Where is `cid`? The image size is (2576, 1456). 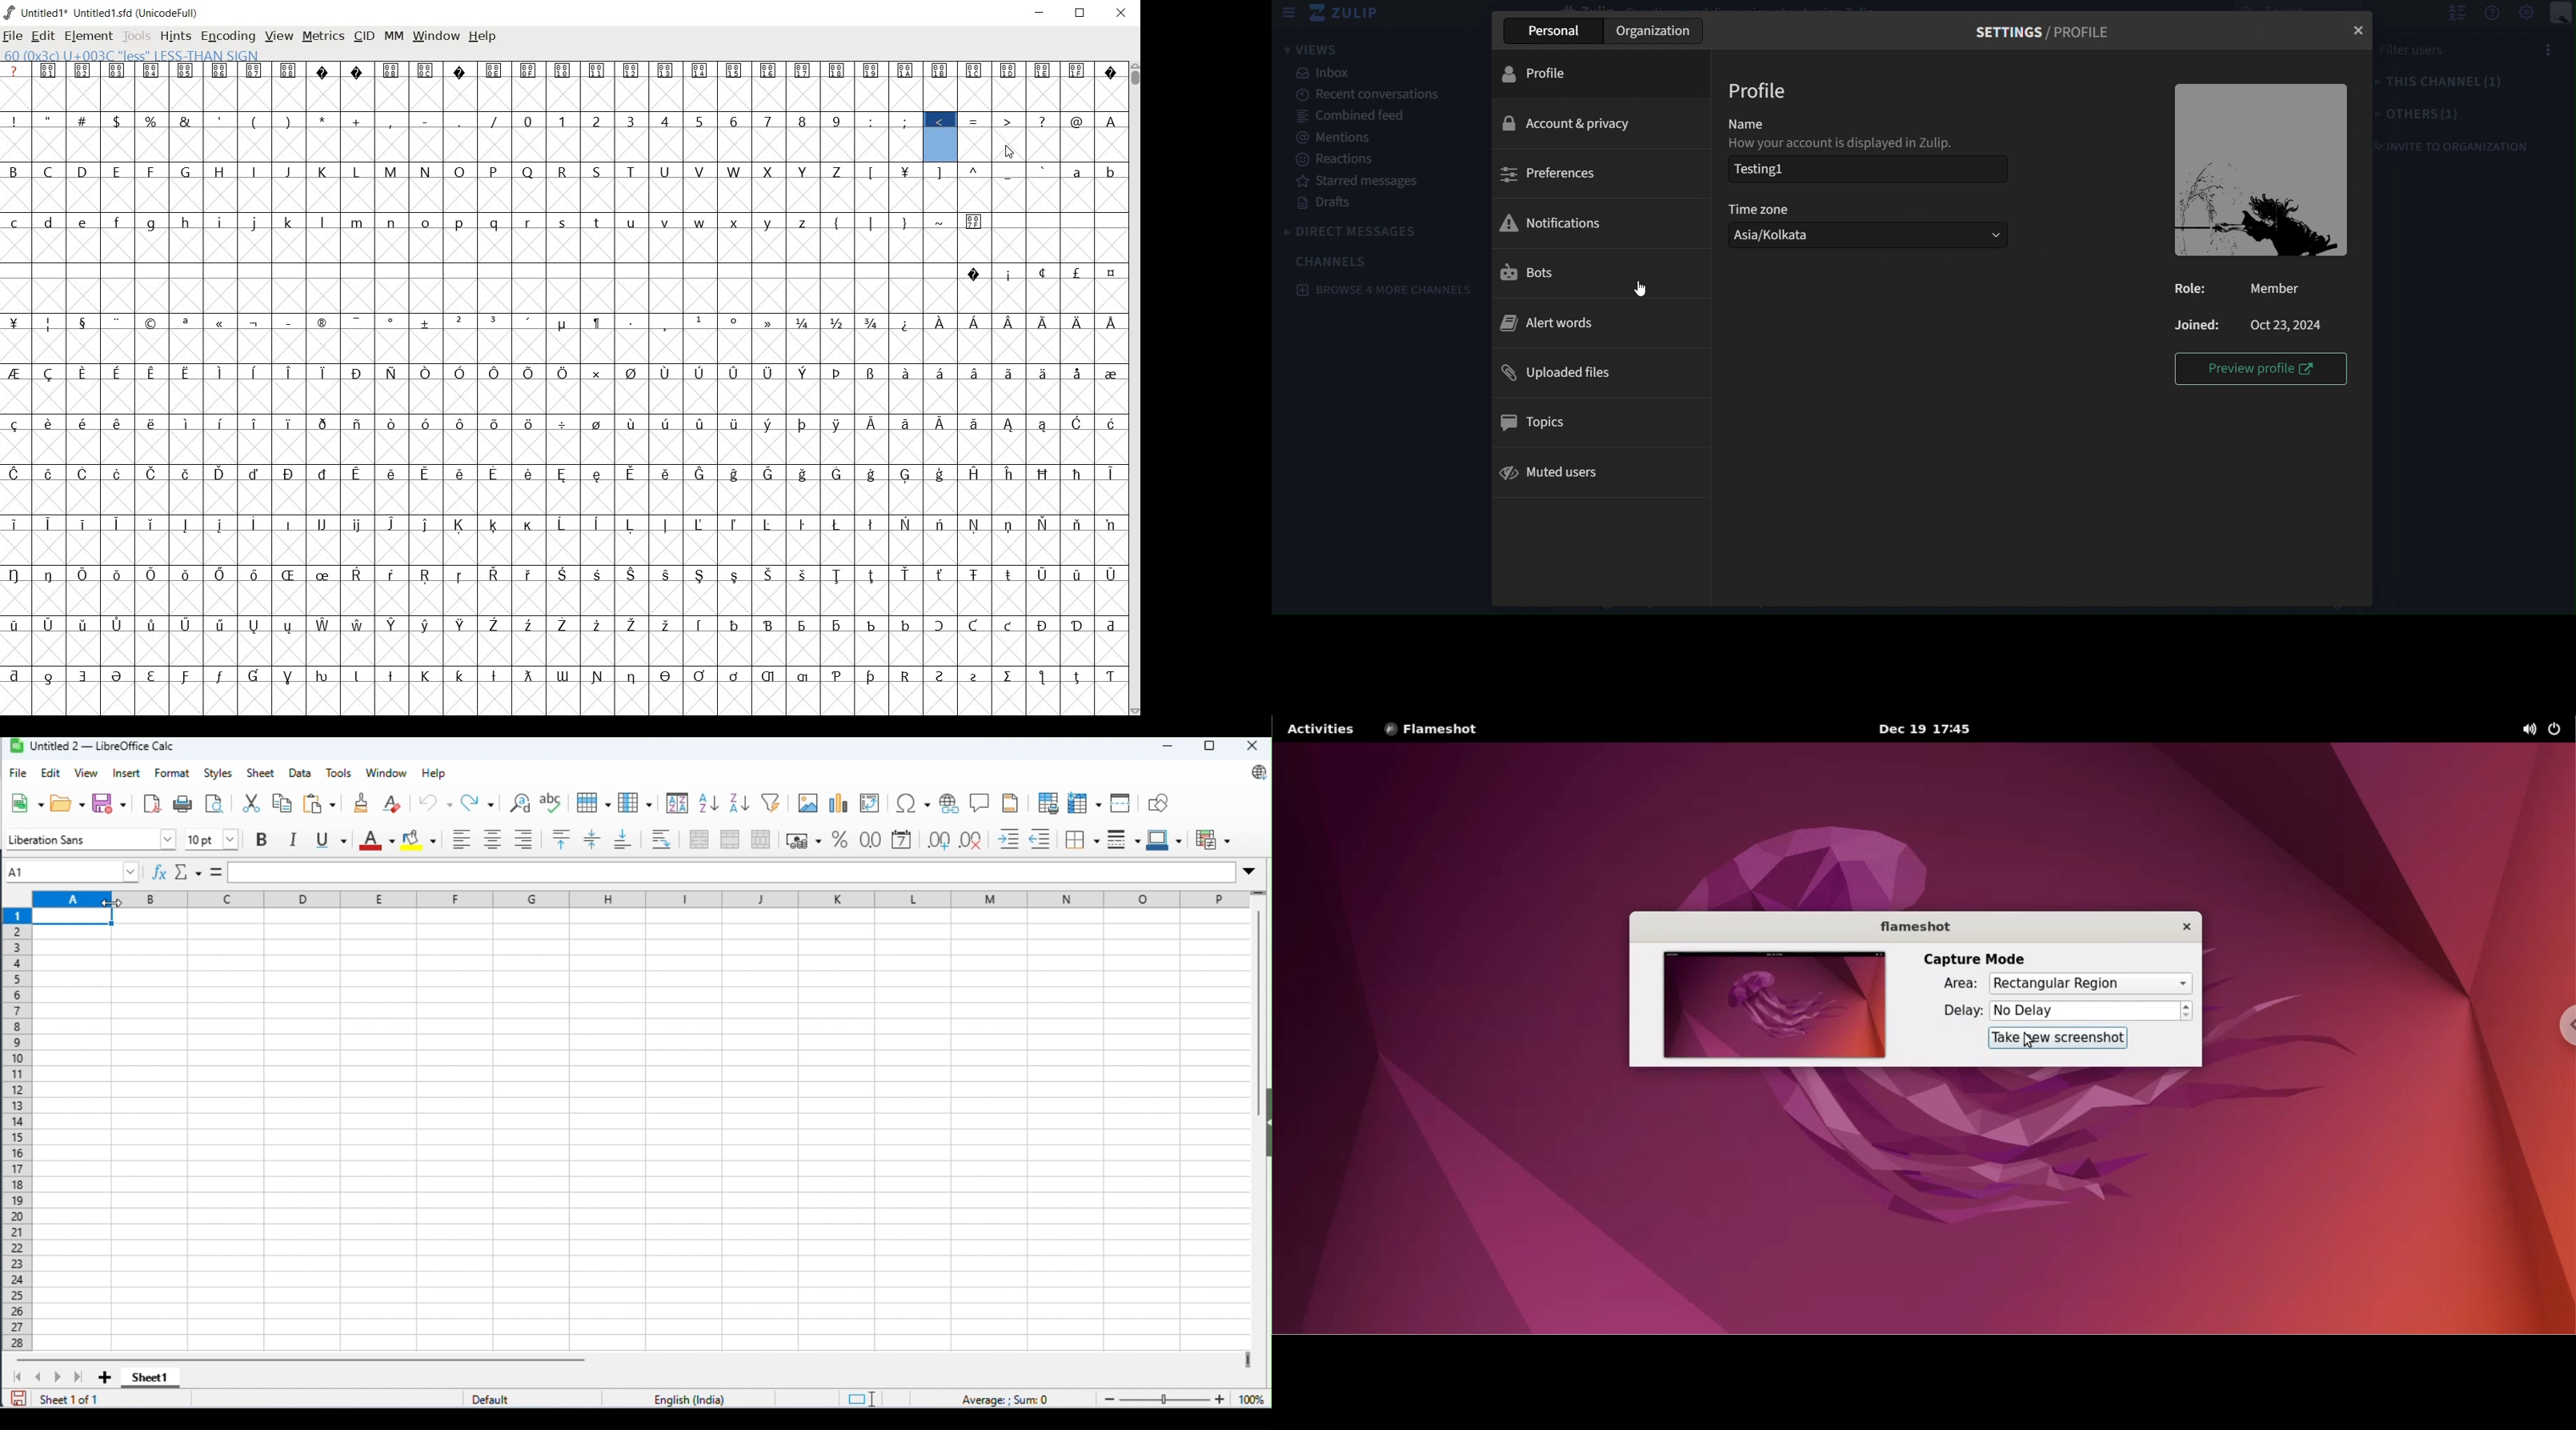
cid is located at coordinates (363, 35).